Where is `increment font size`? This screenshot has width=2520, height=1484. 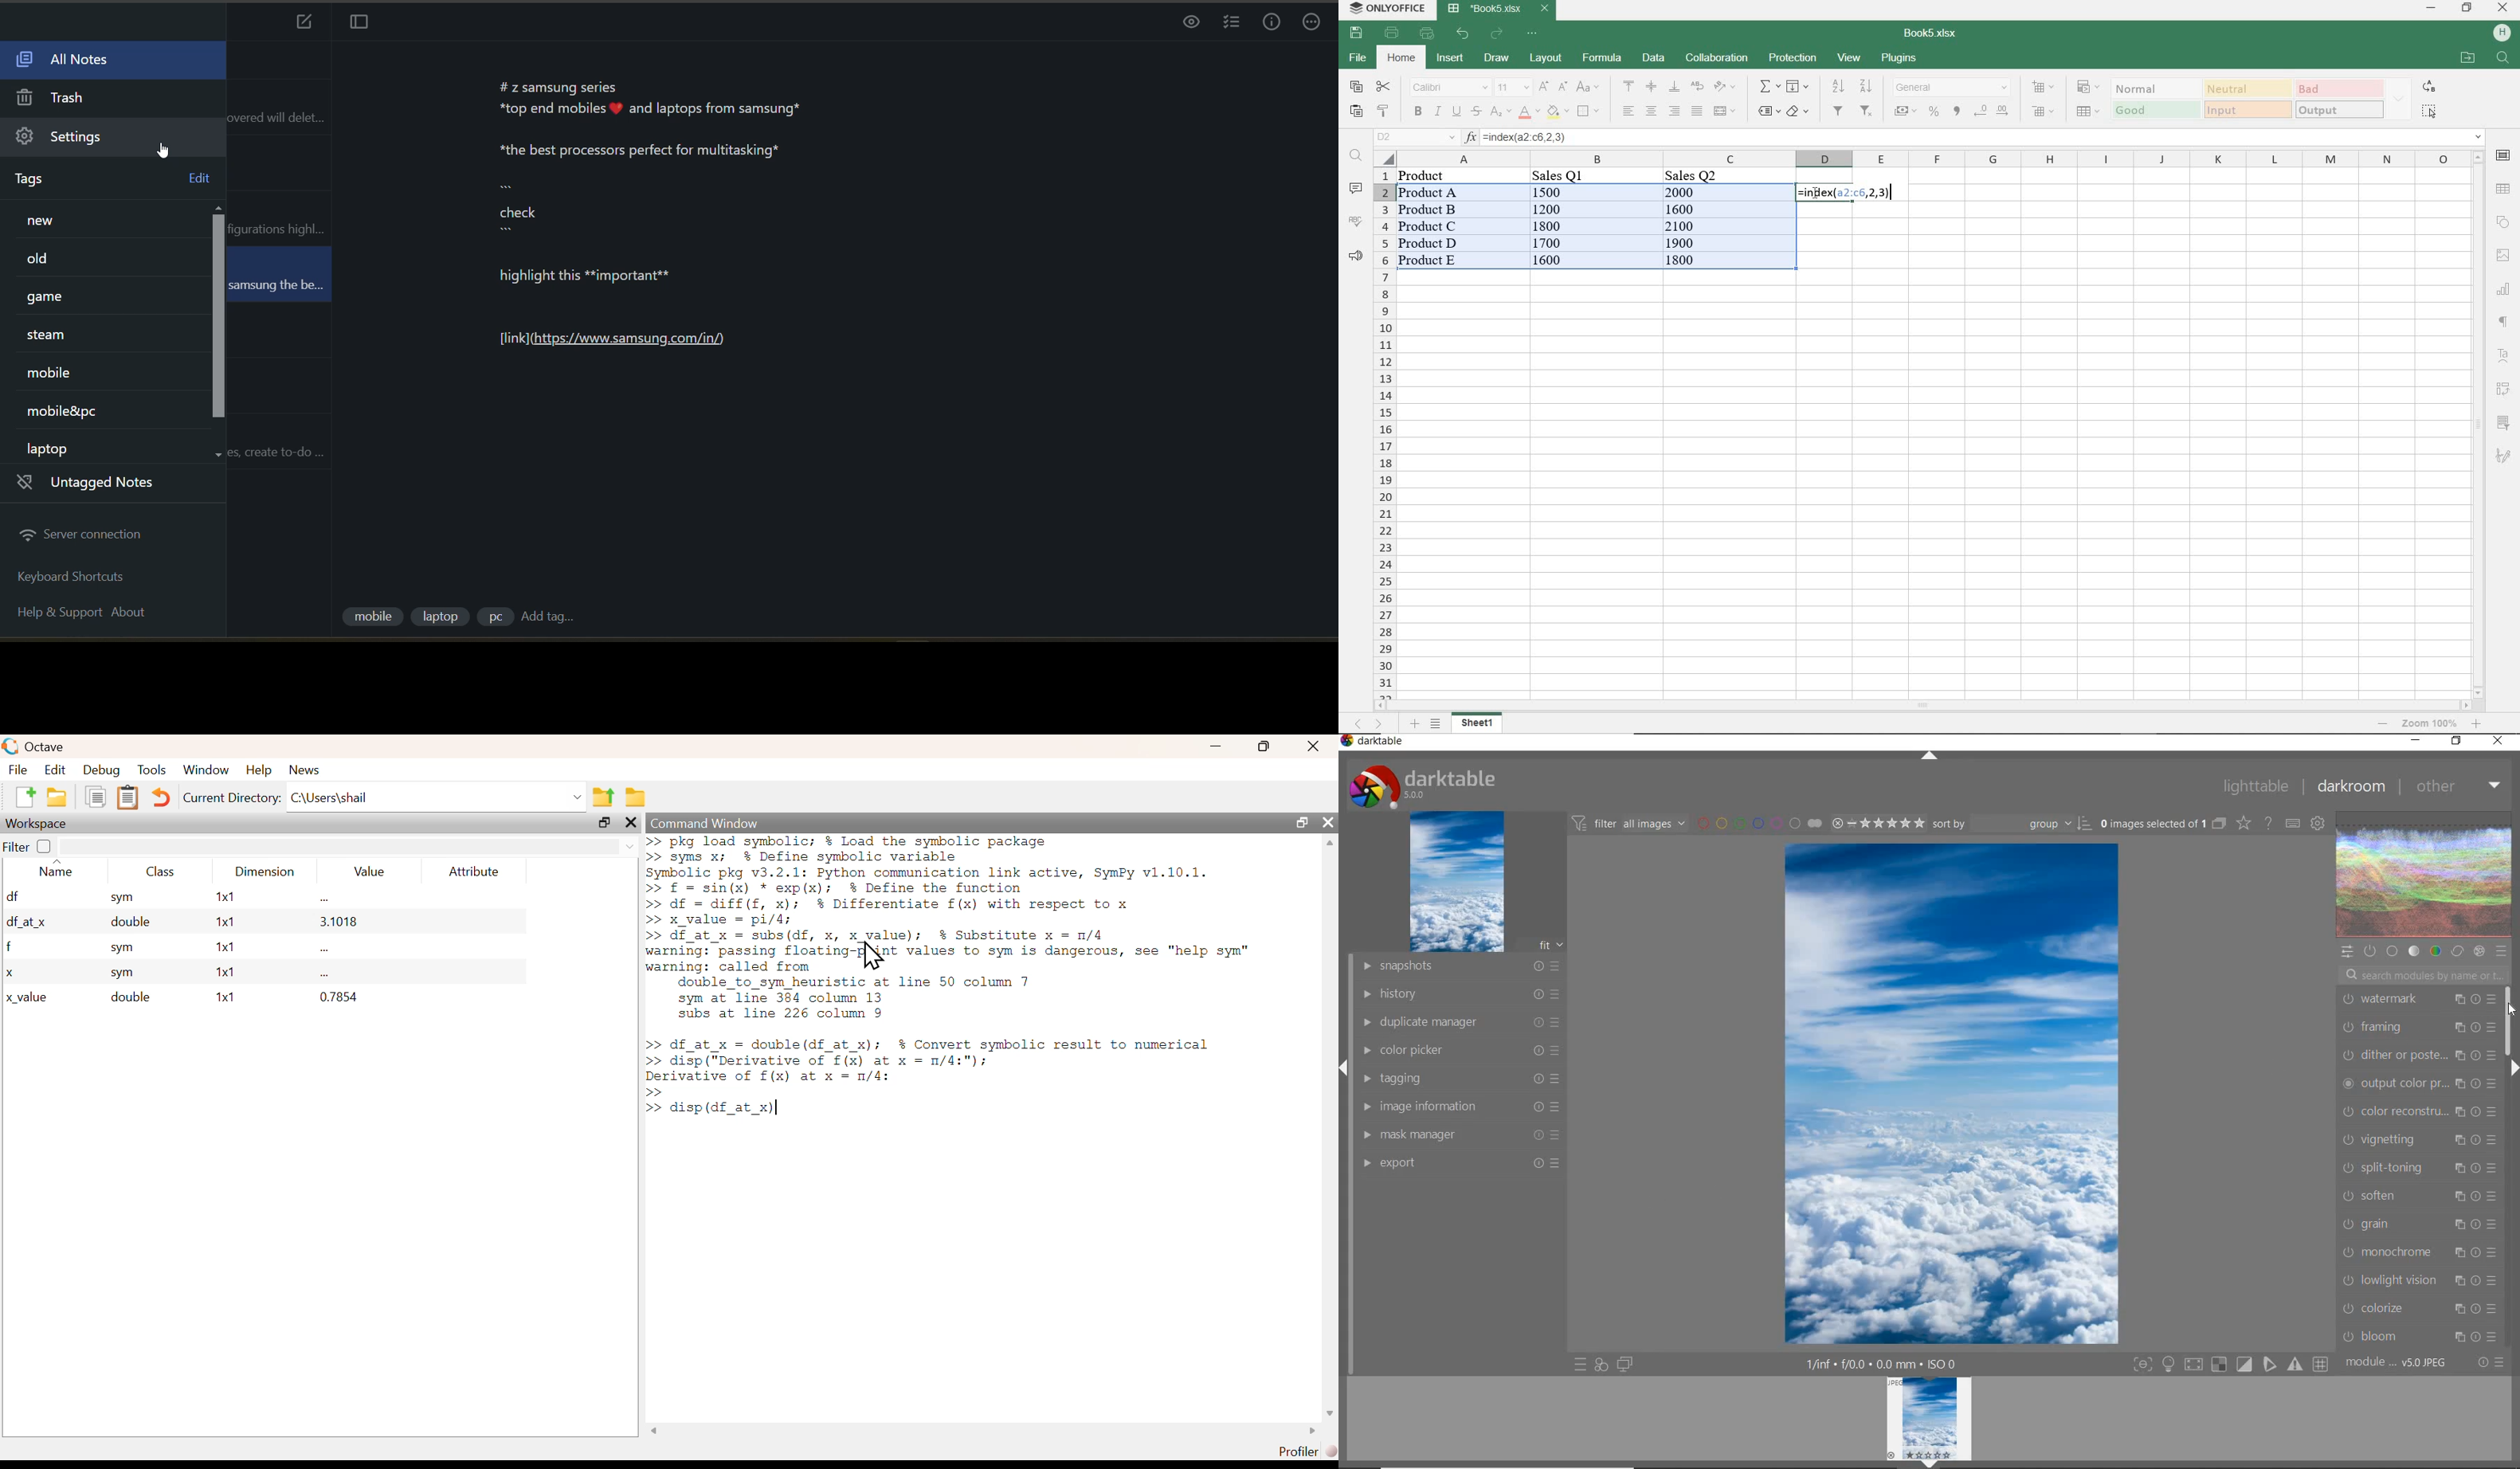 increment font size is located at coordinates (1543, 87).